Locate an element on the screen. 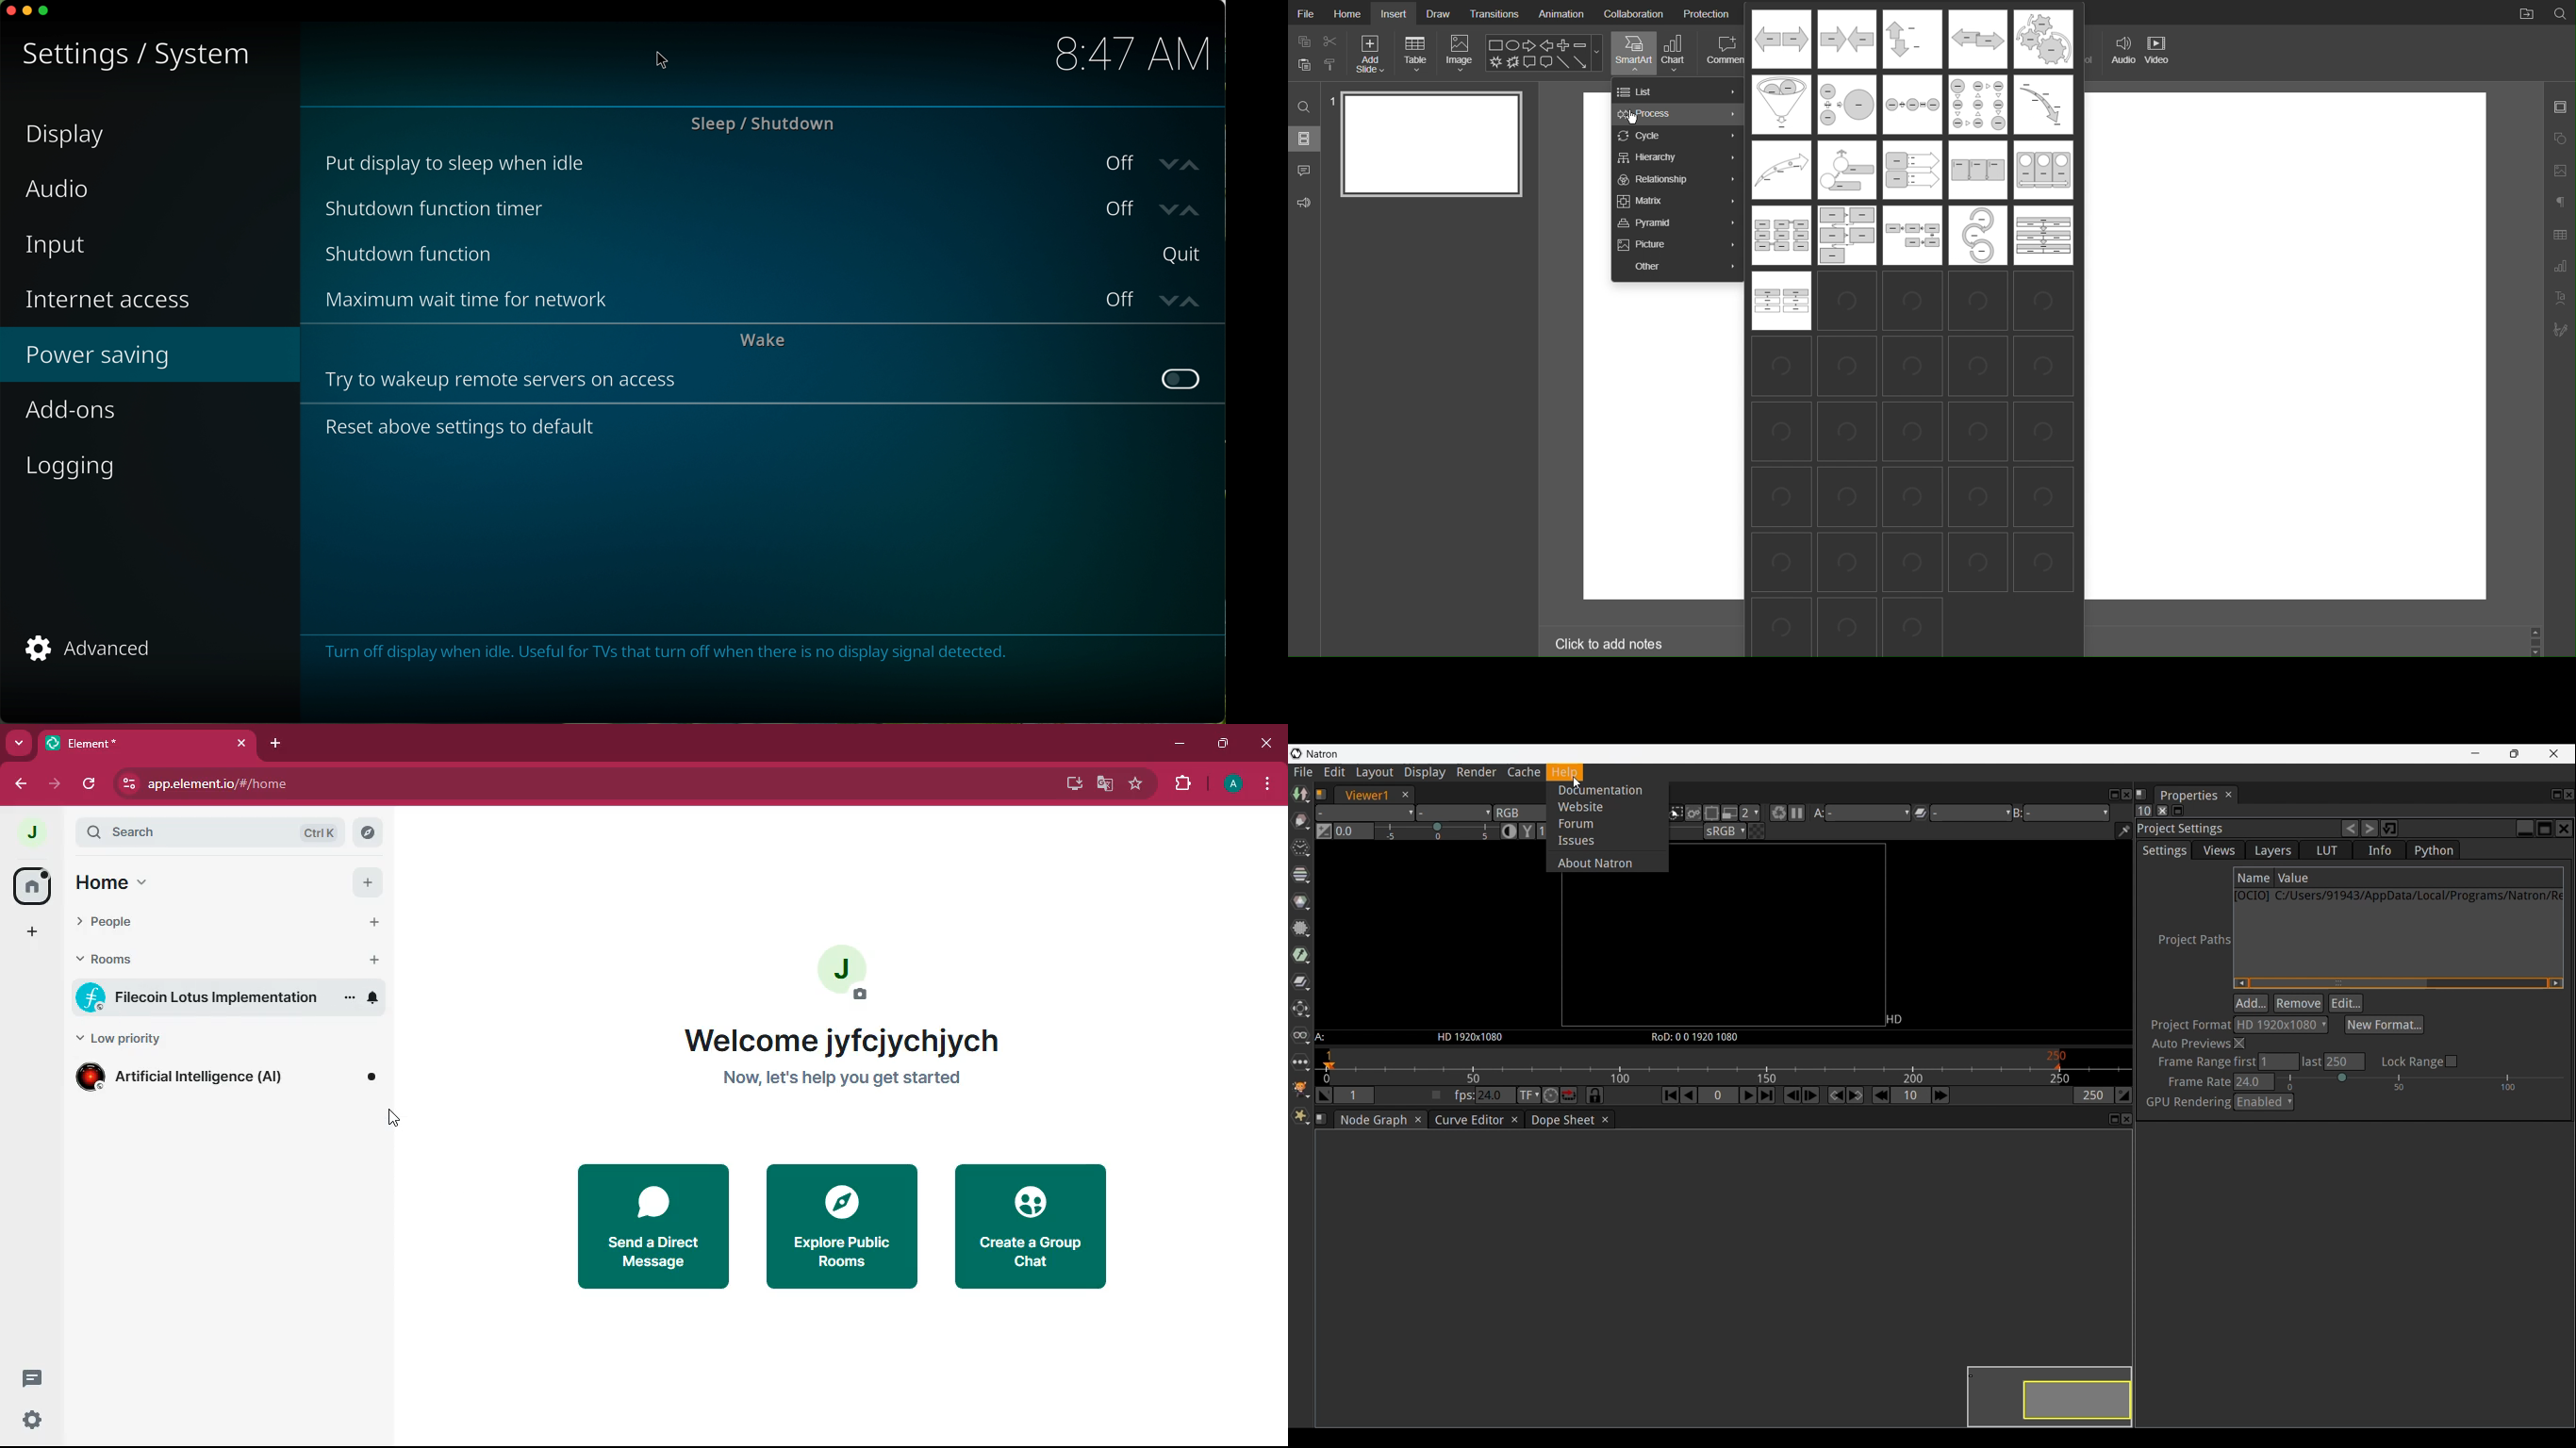  Process Template 4 is located at coordinates (1980, 39).